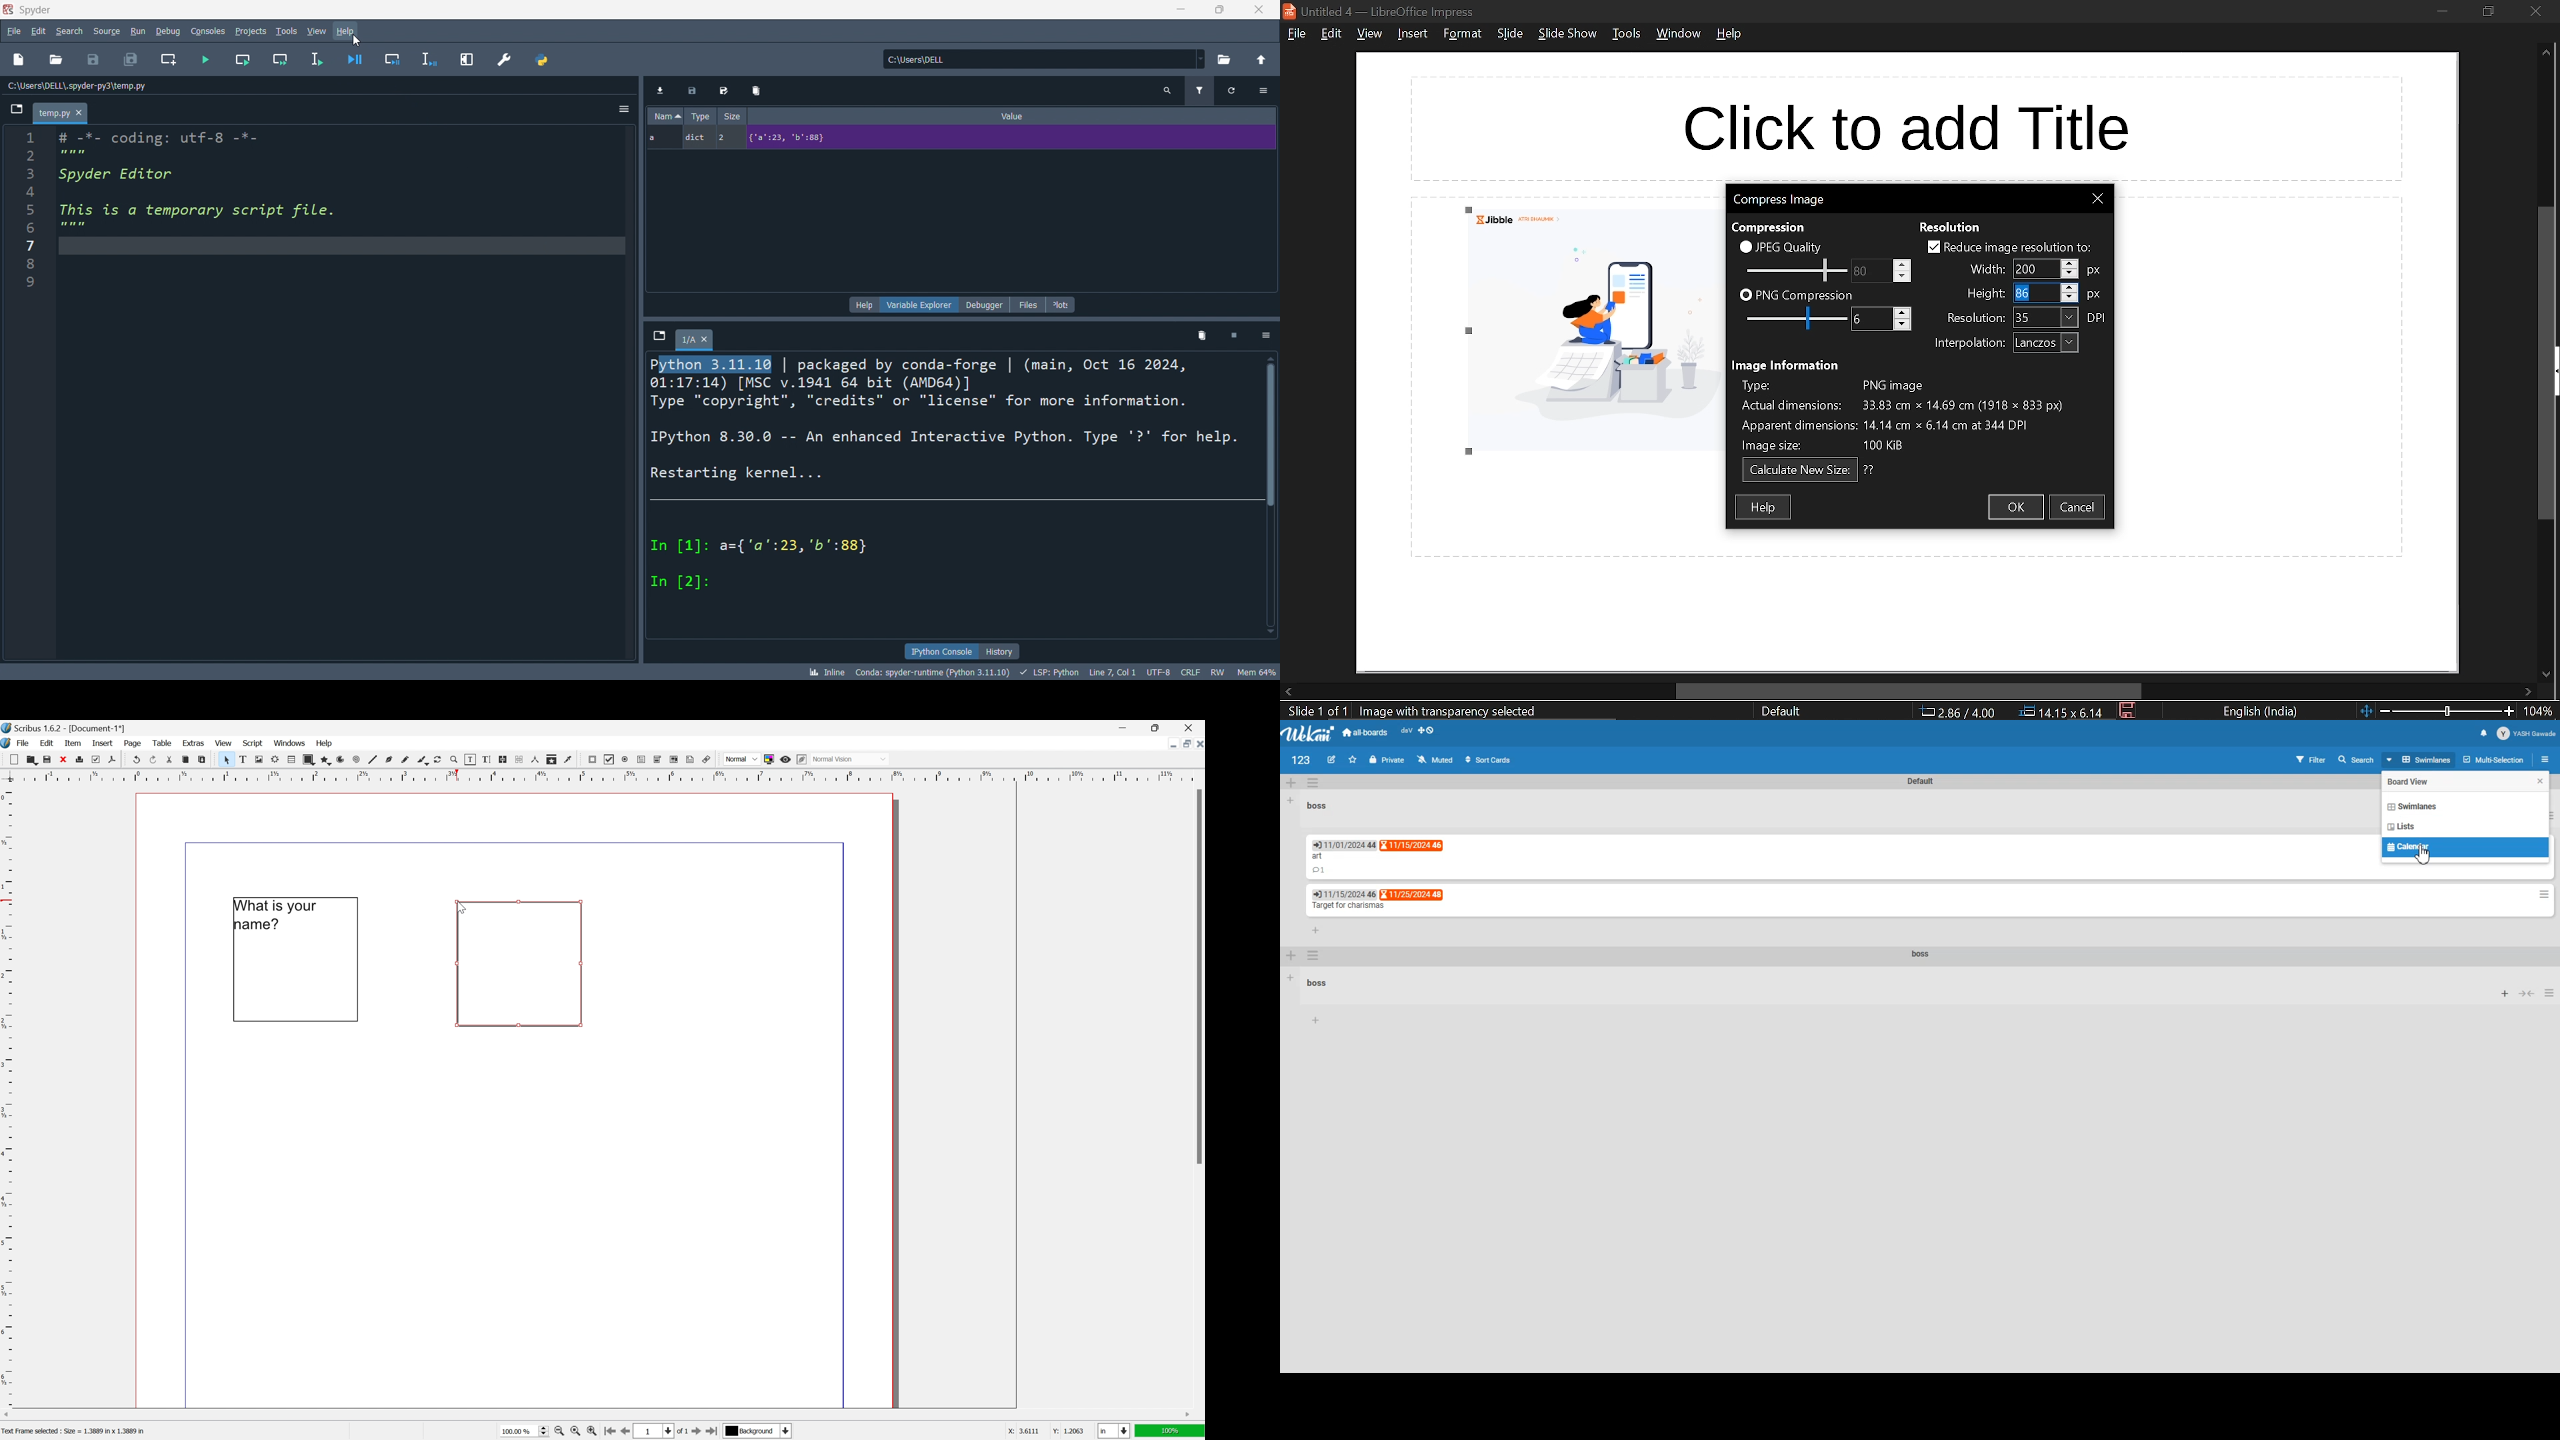 The height and width of the screenshot is (1456, 2576). I want to click on edit in preview mode, so click(801, 759).